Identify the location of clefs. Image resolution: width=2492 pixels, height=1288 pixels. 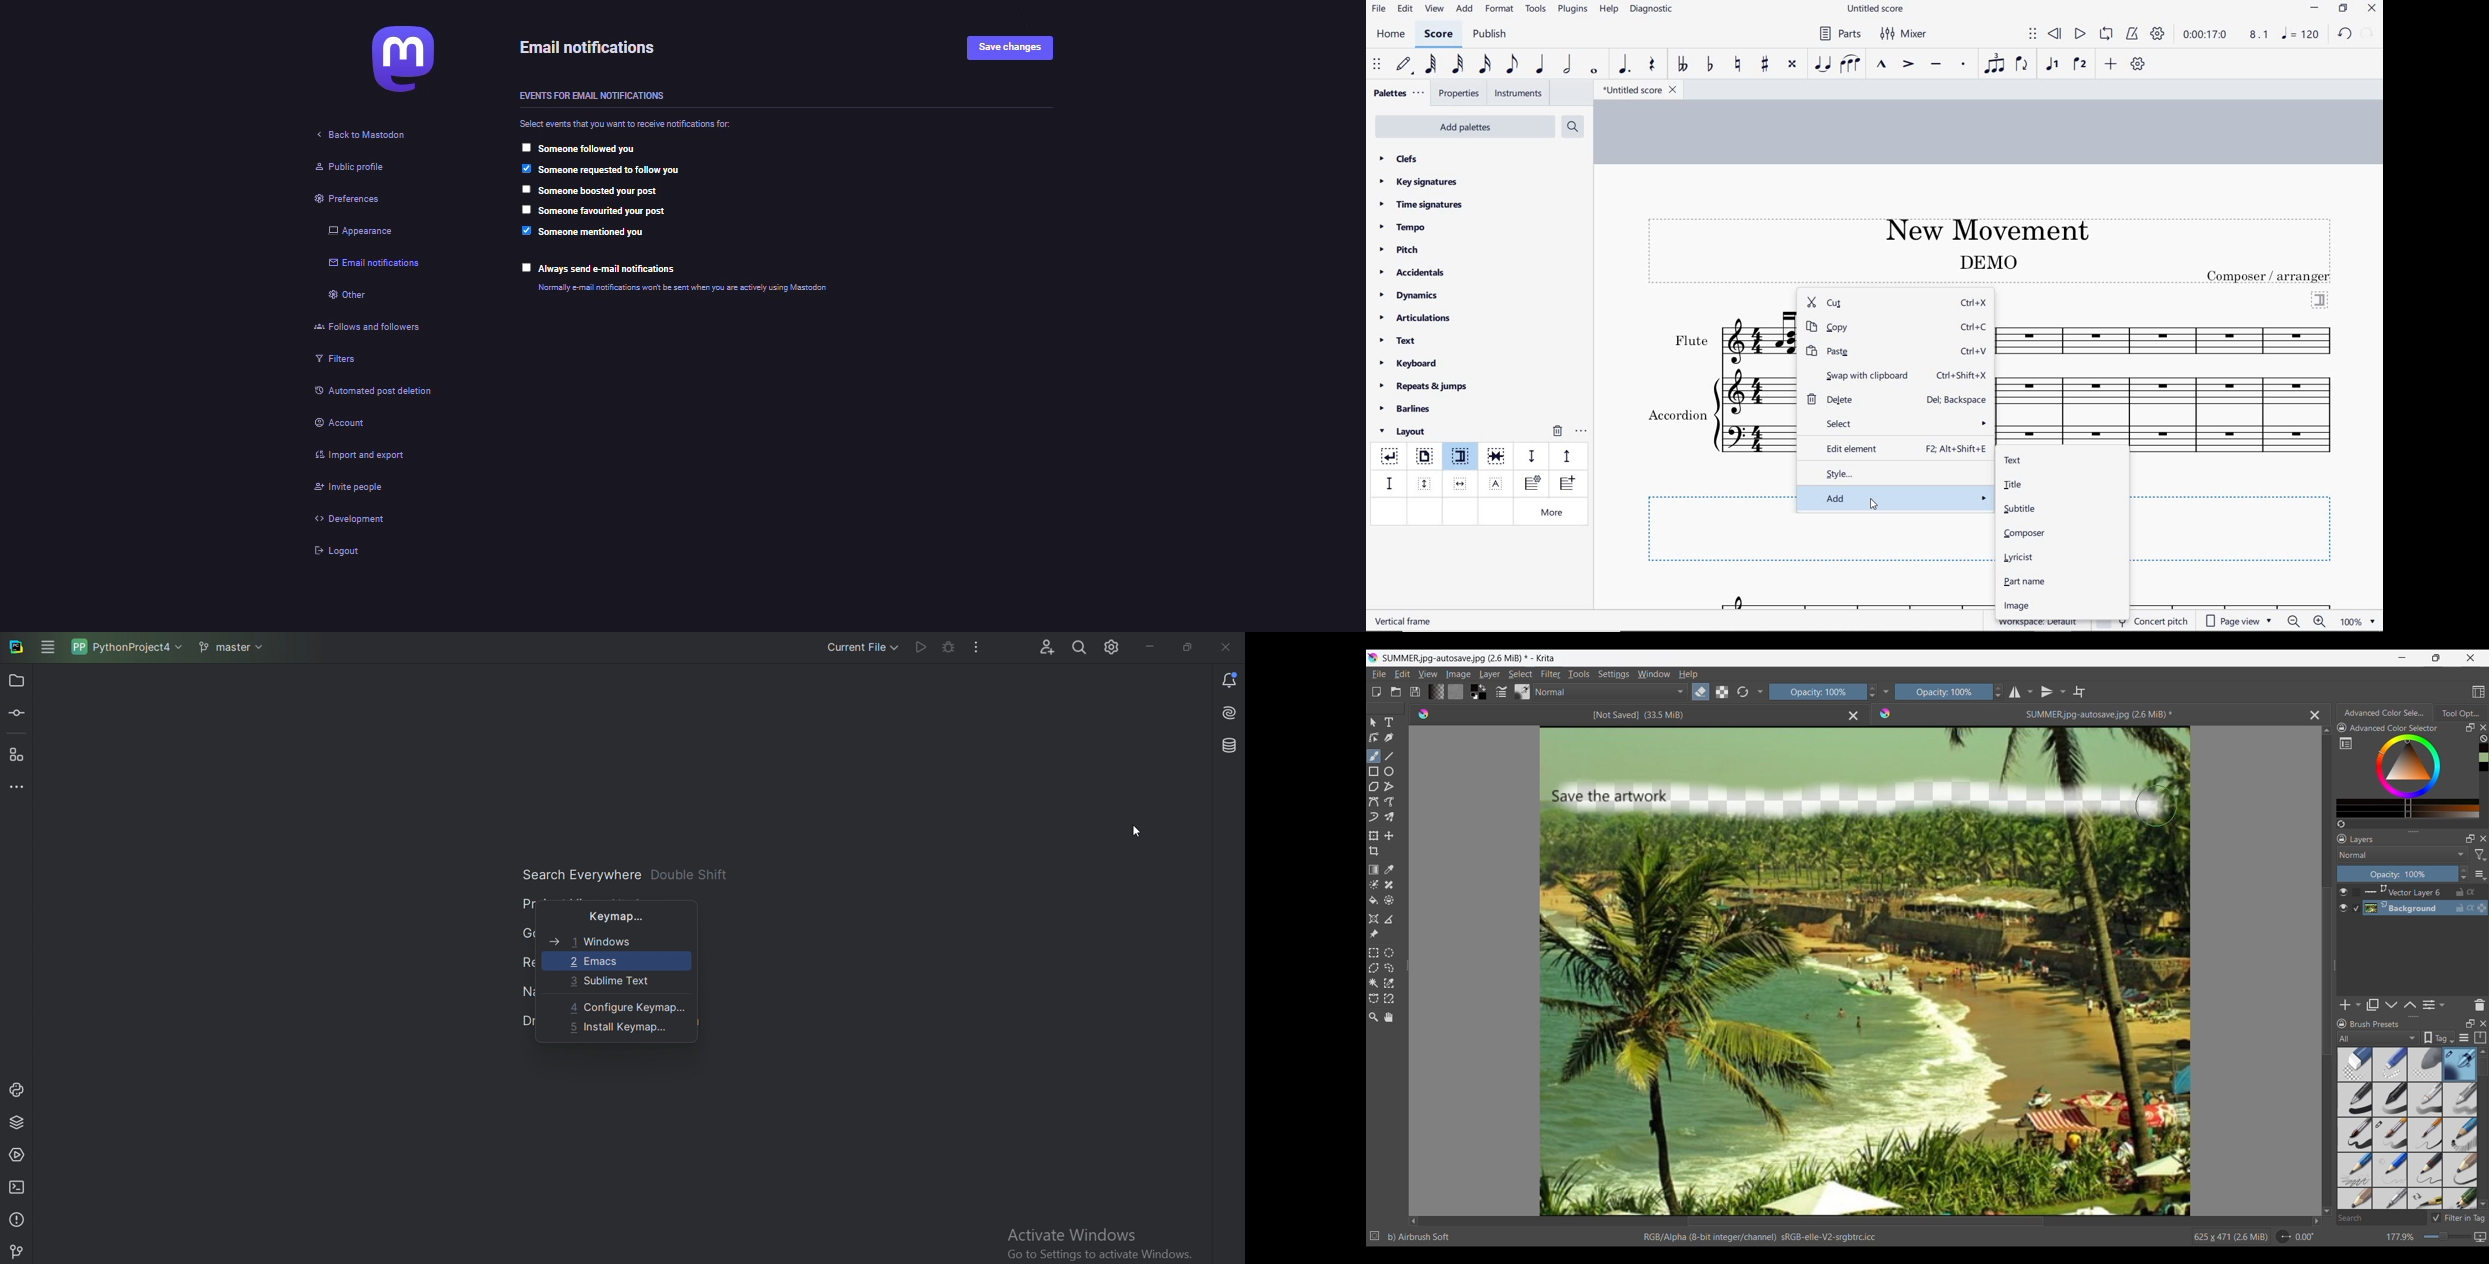
(1399, 159).